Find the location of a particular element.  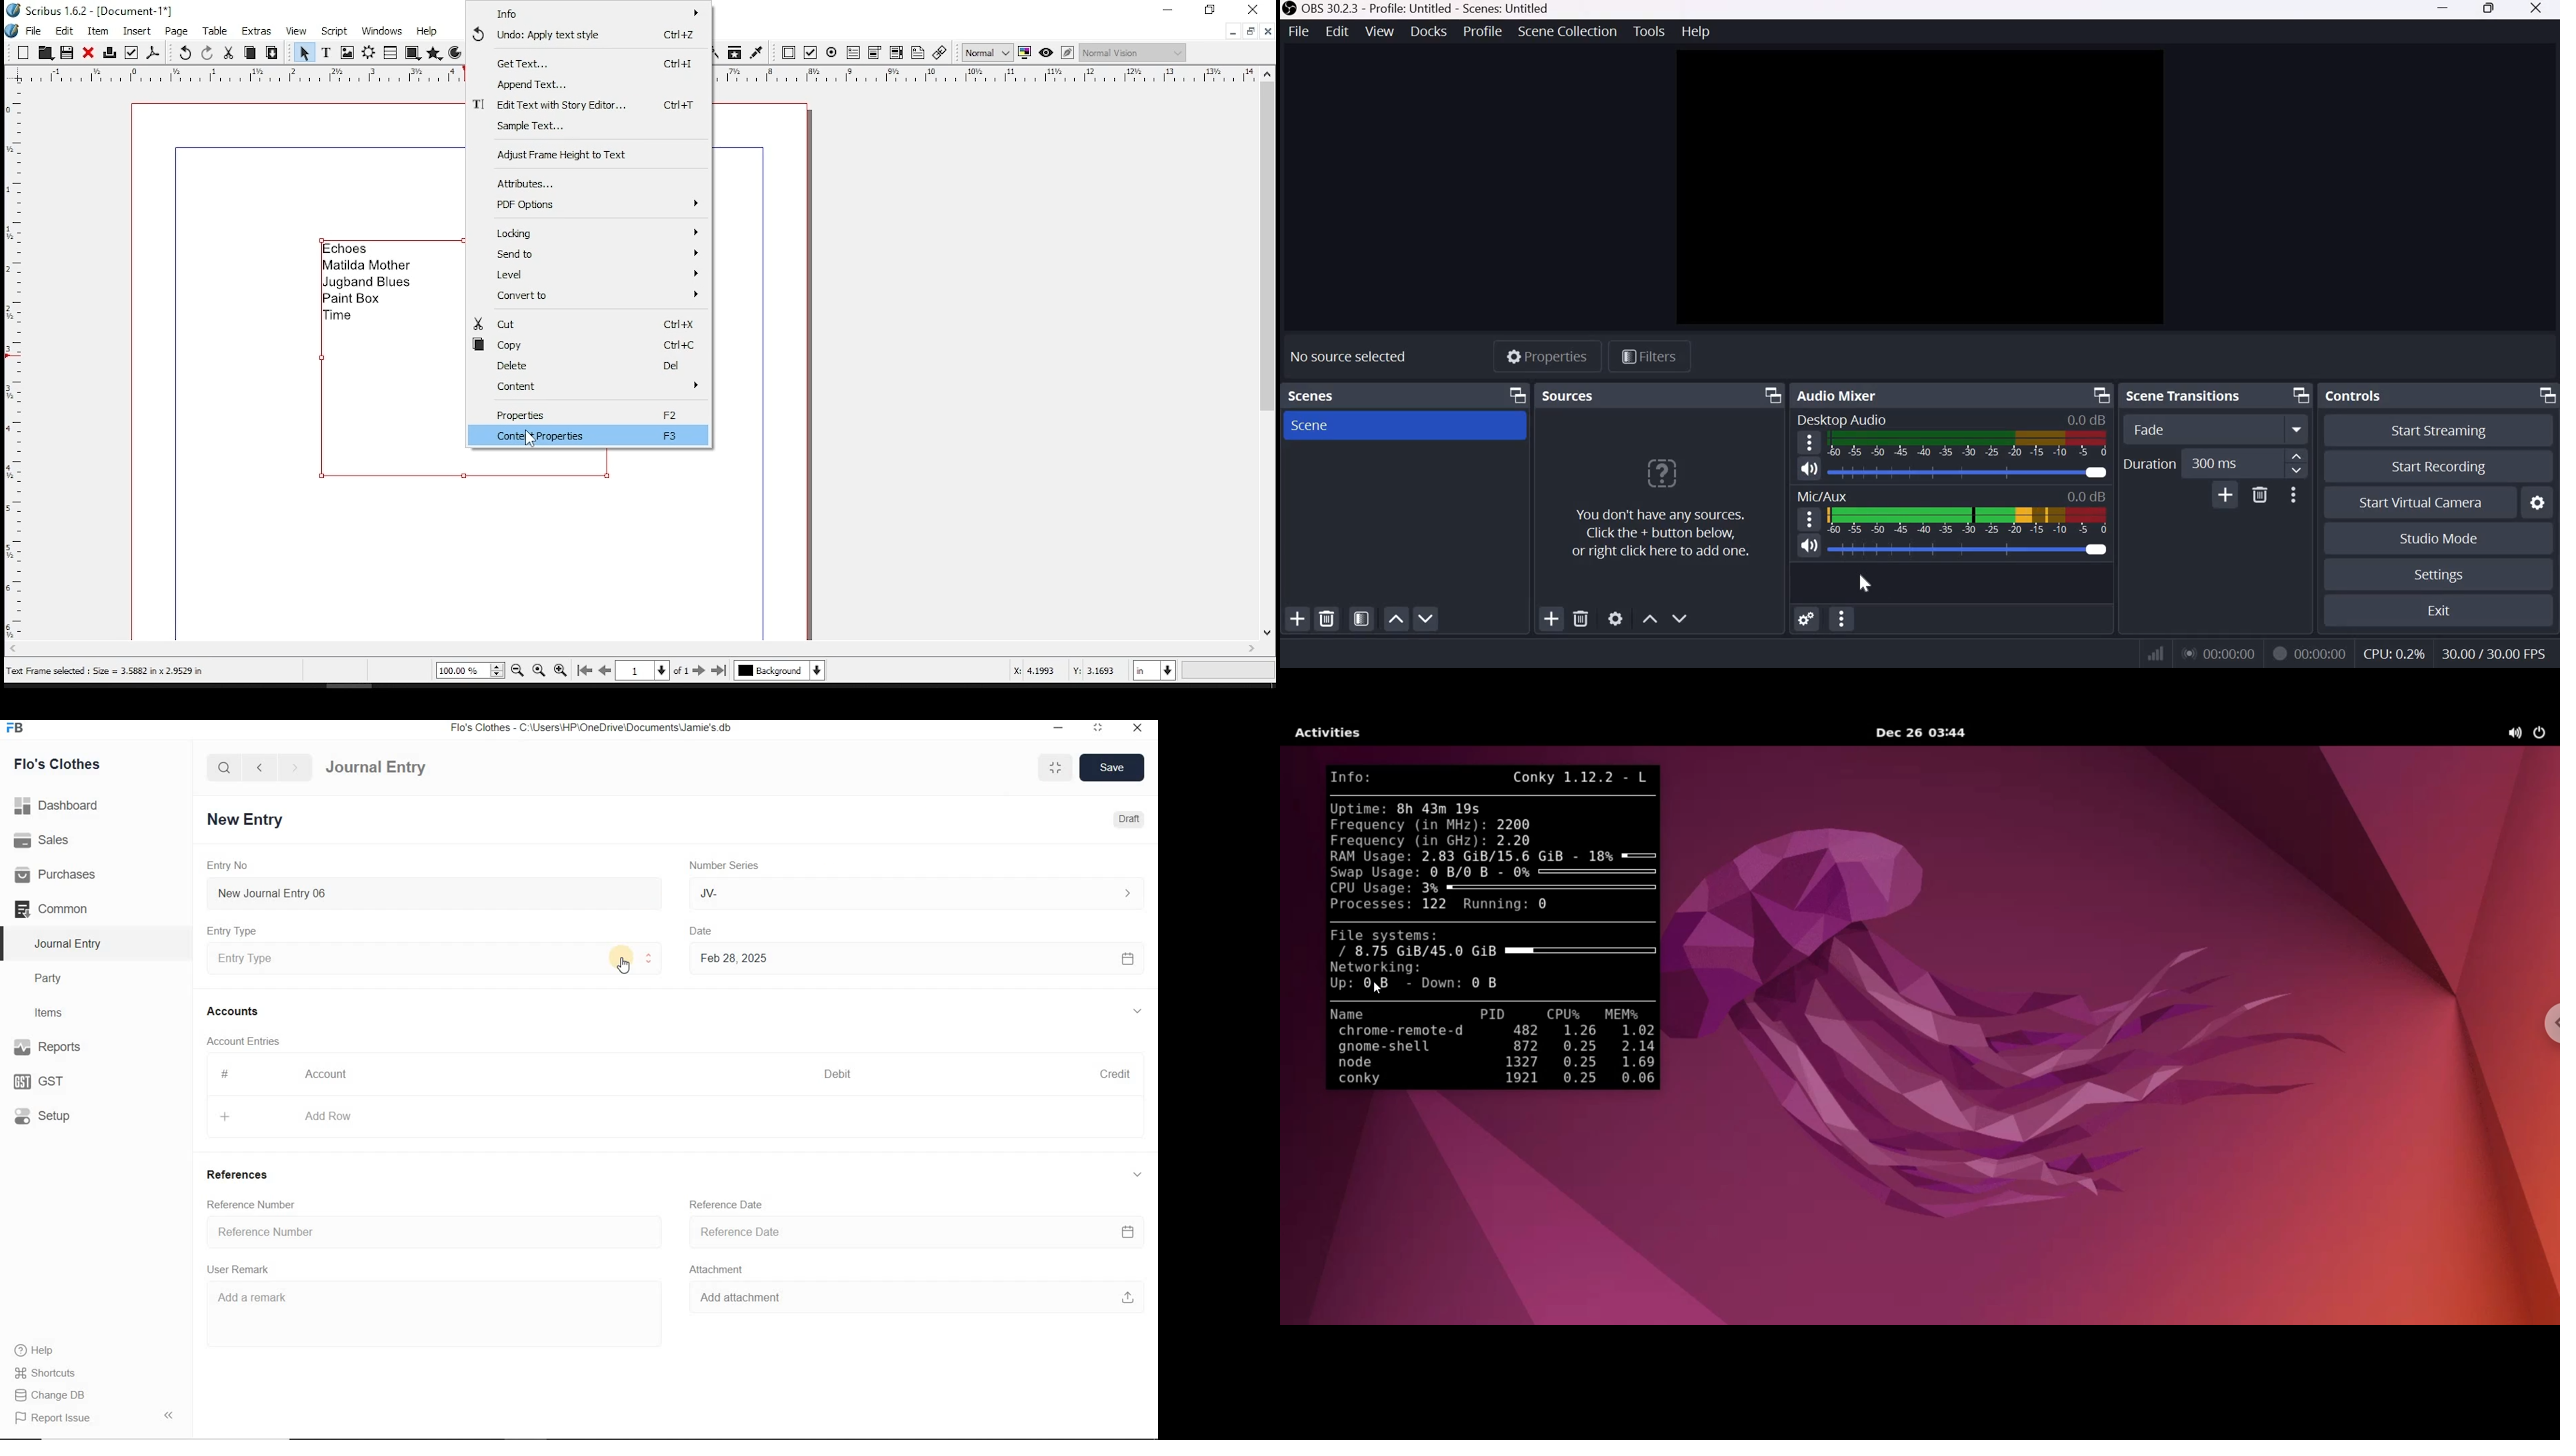

Scene Transitions is located at coordinates (2189, 395).